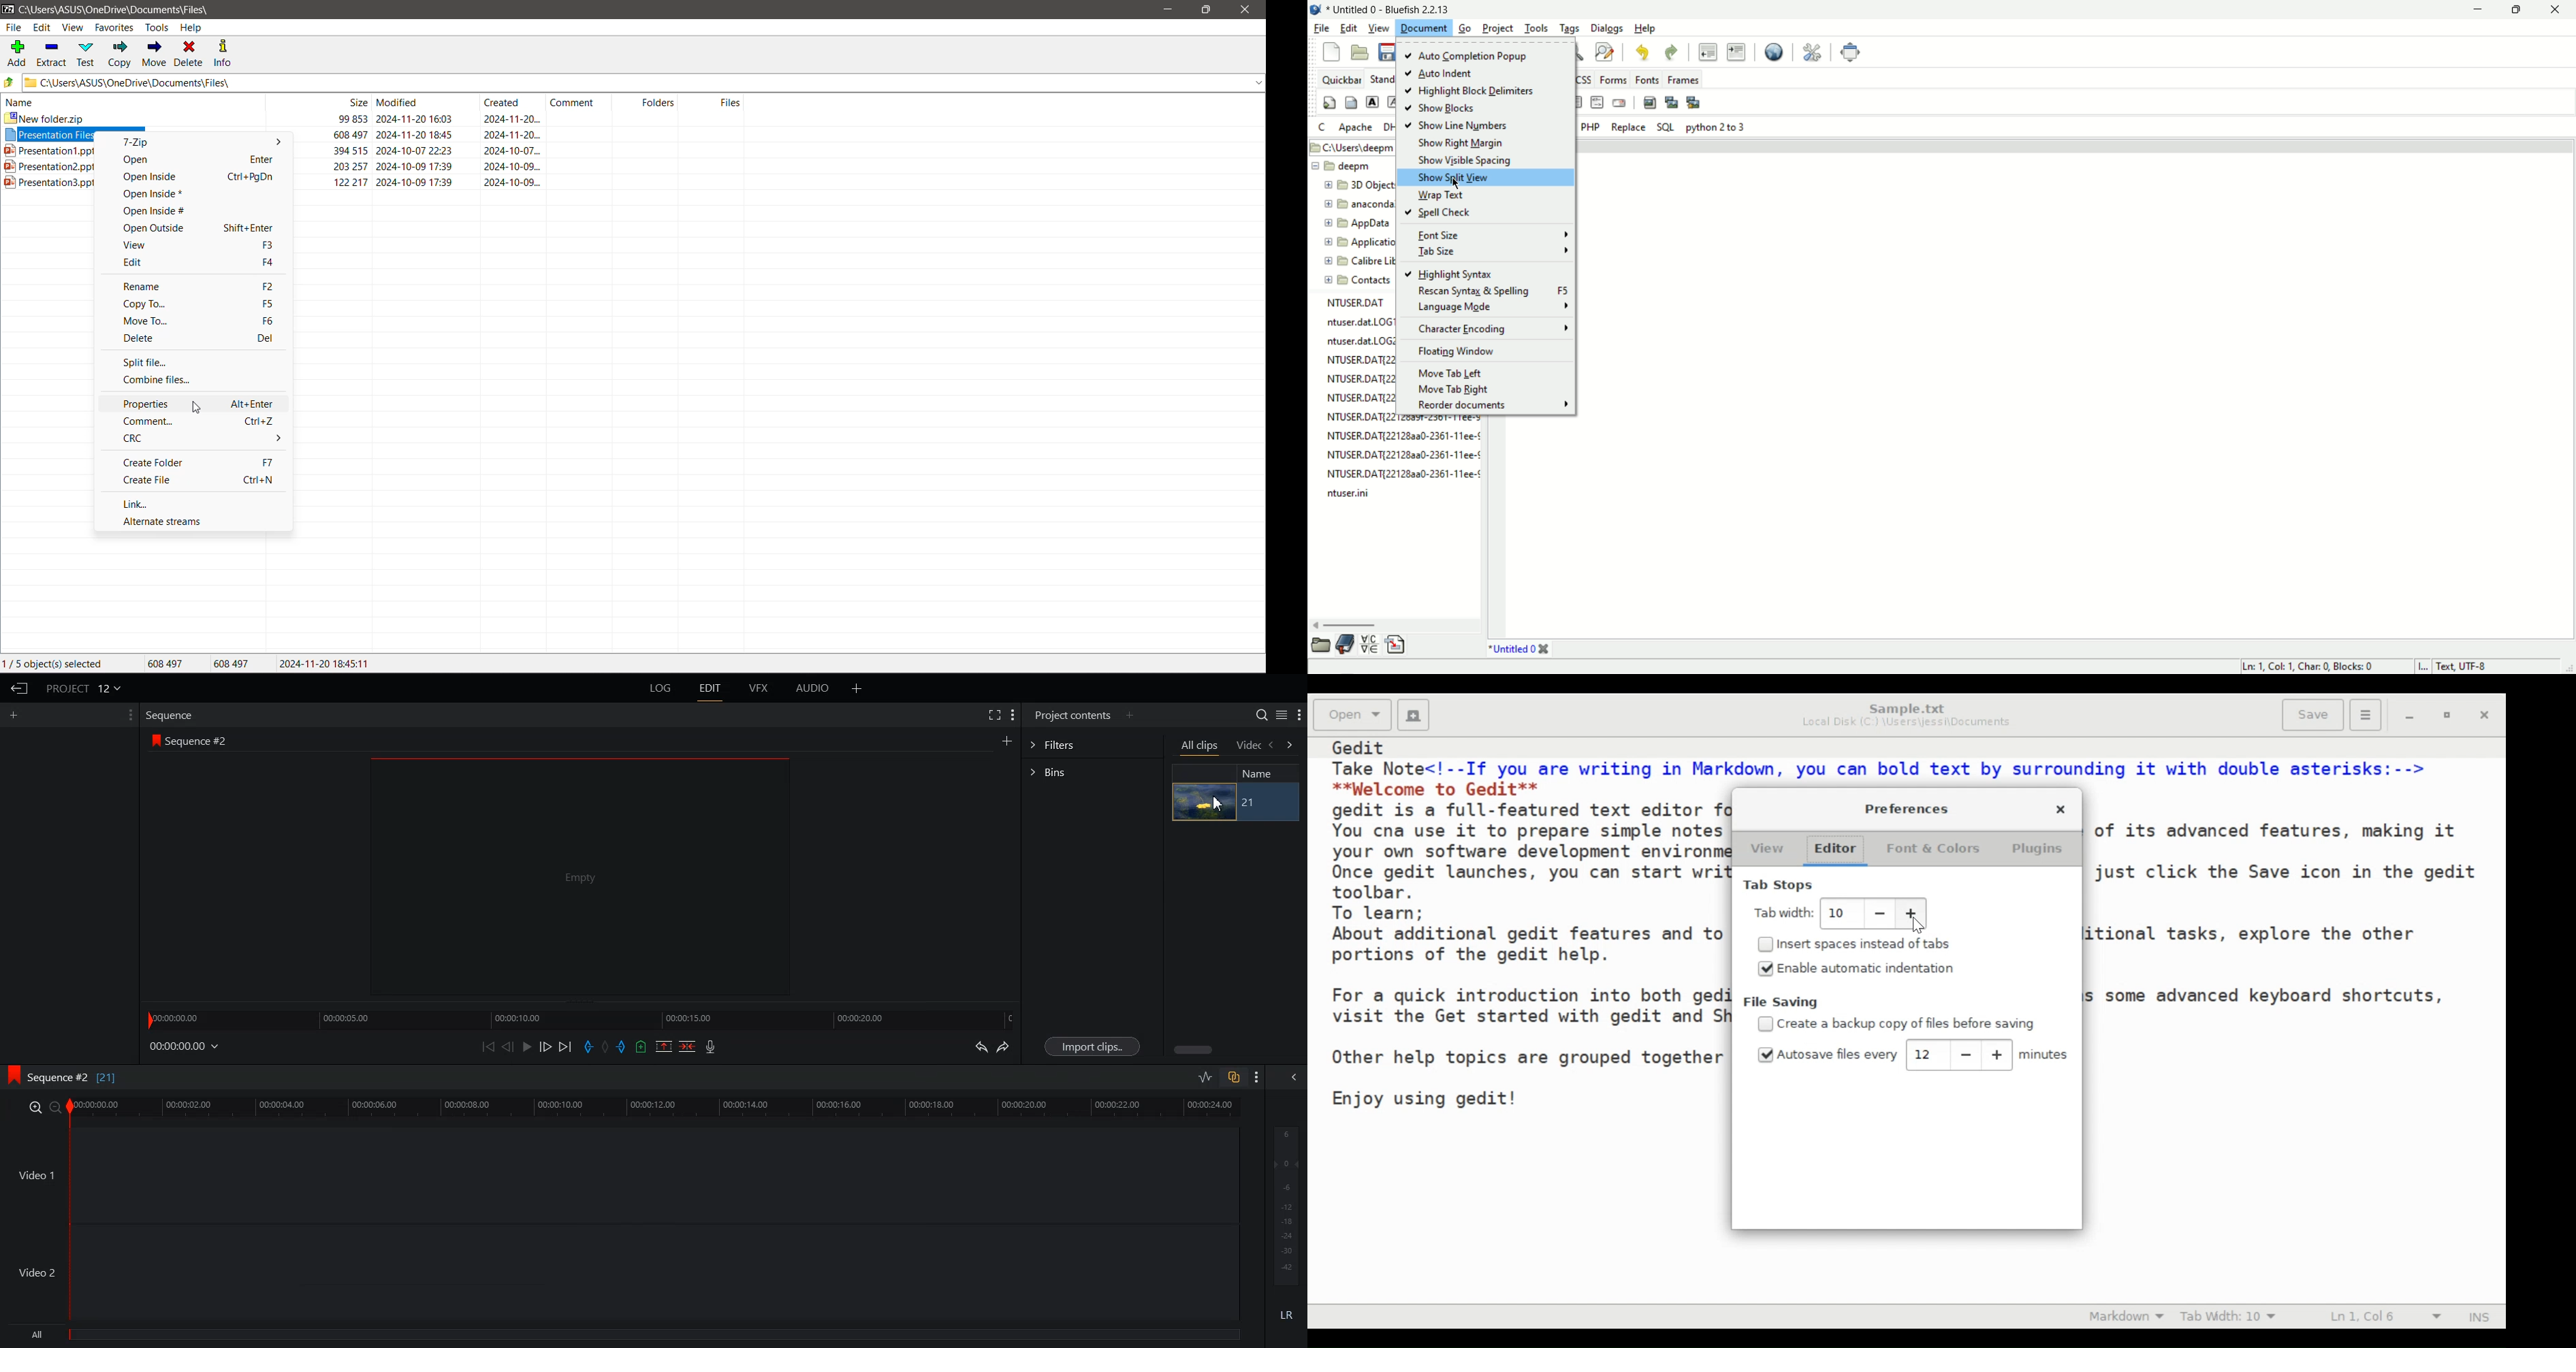 The height and width of the screenshot is (1372, 2576). What do you see at coordinates (1299, 716) in the screenshot?
I see `Show Setting Menu` at bounding box center [1299, 716].